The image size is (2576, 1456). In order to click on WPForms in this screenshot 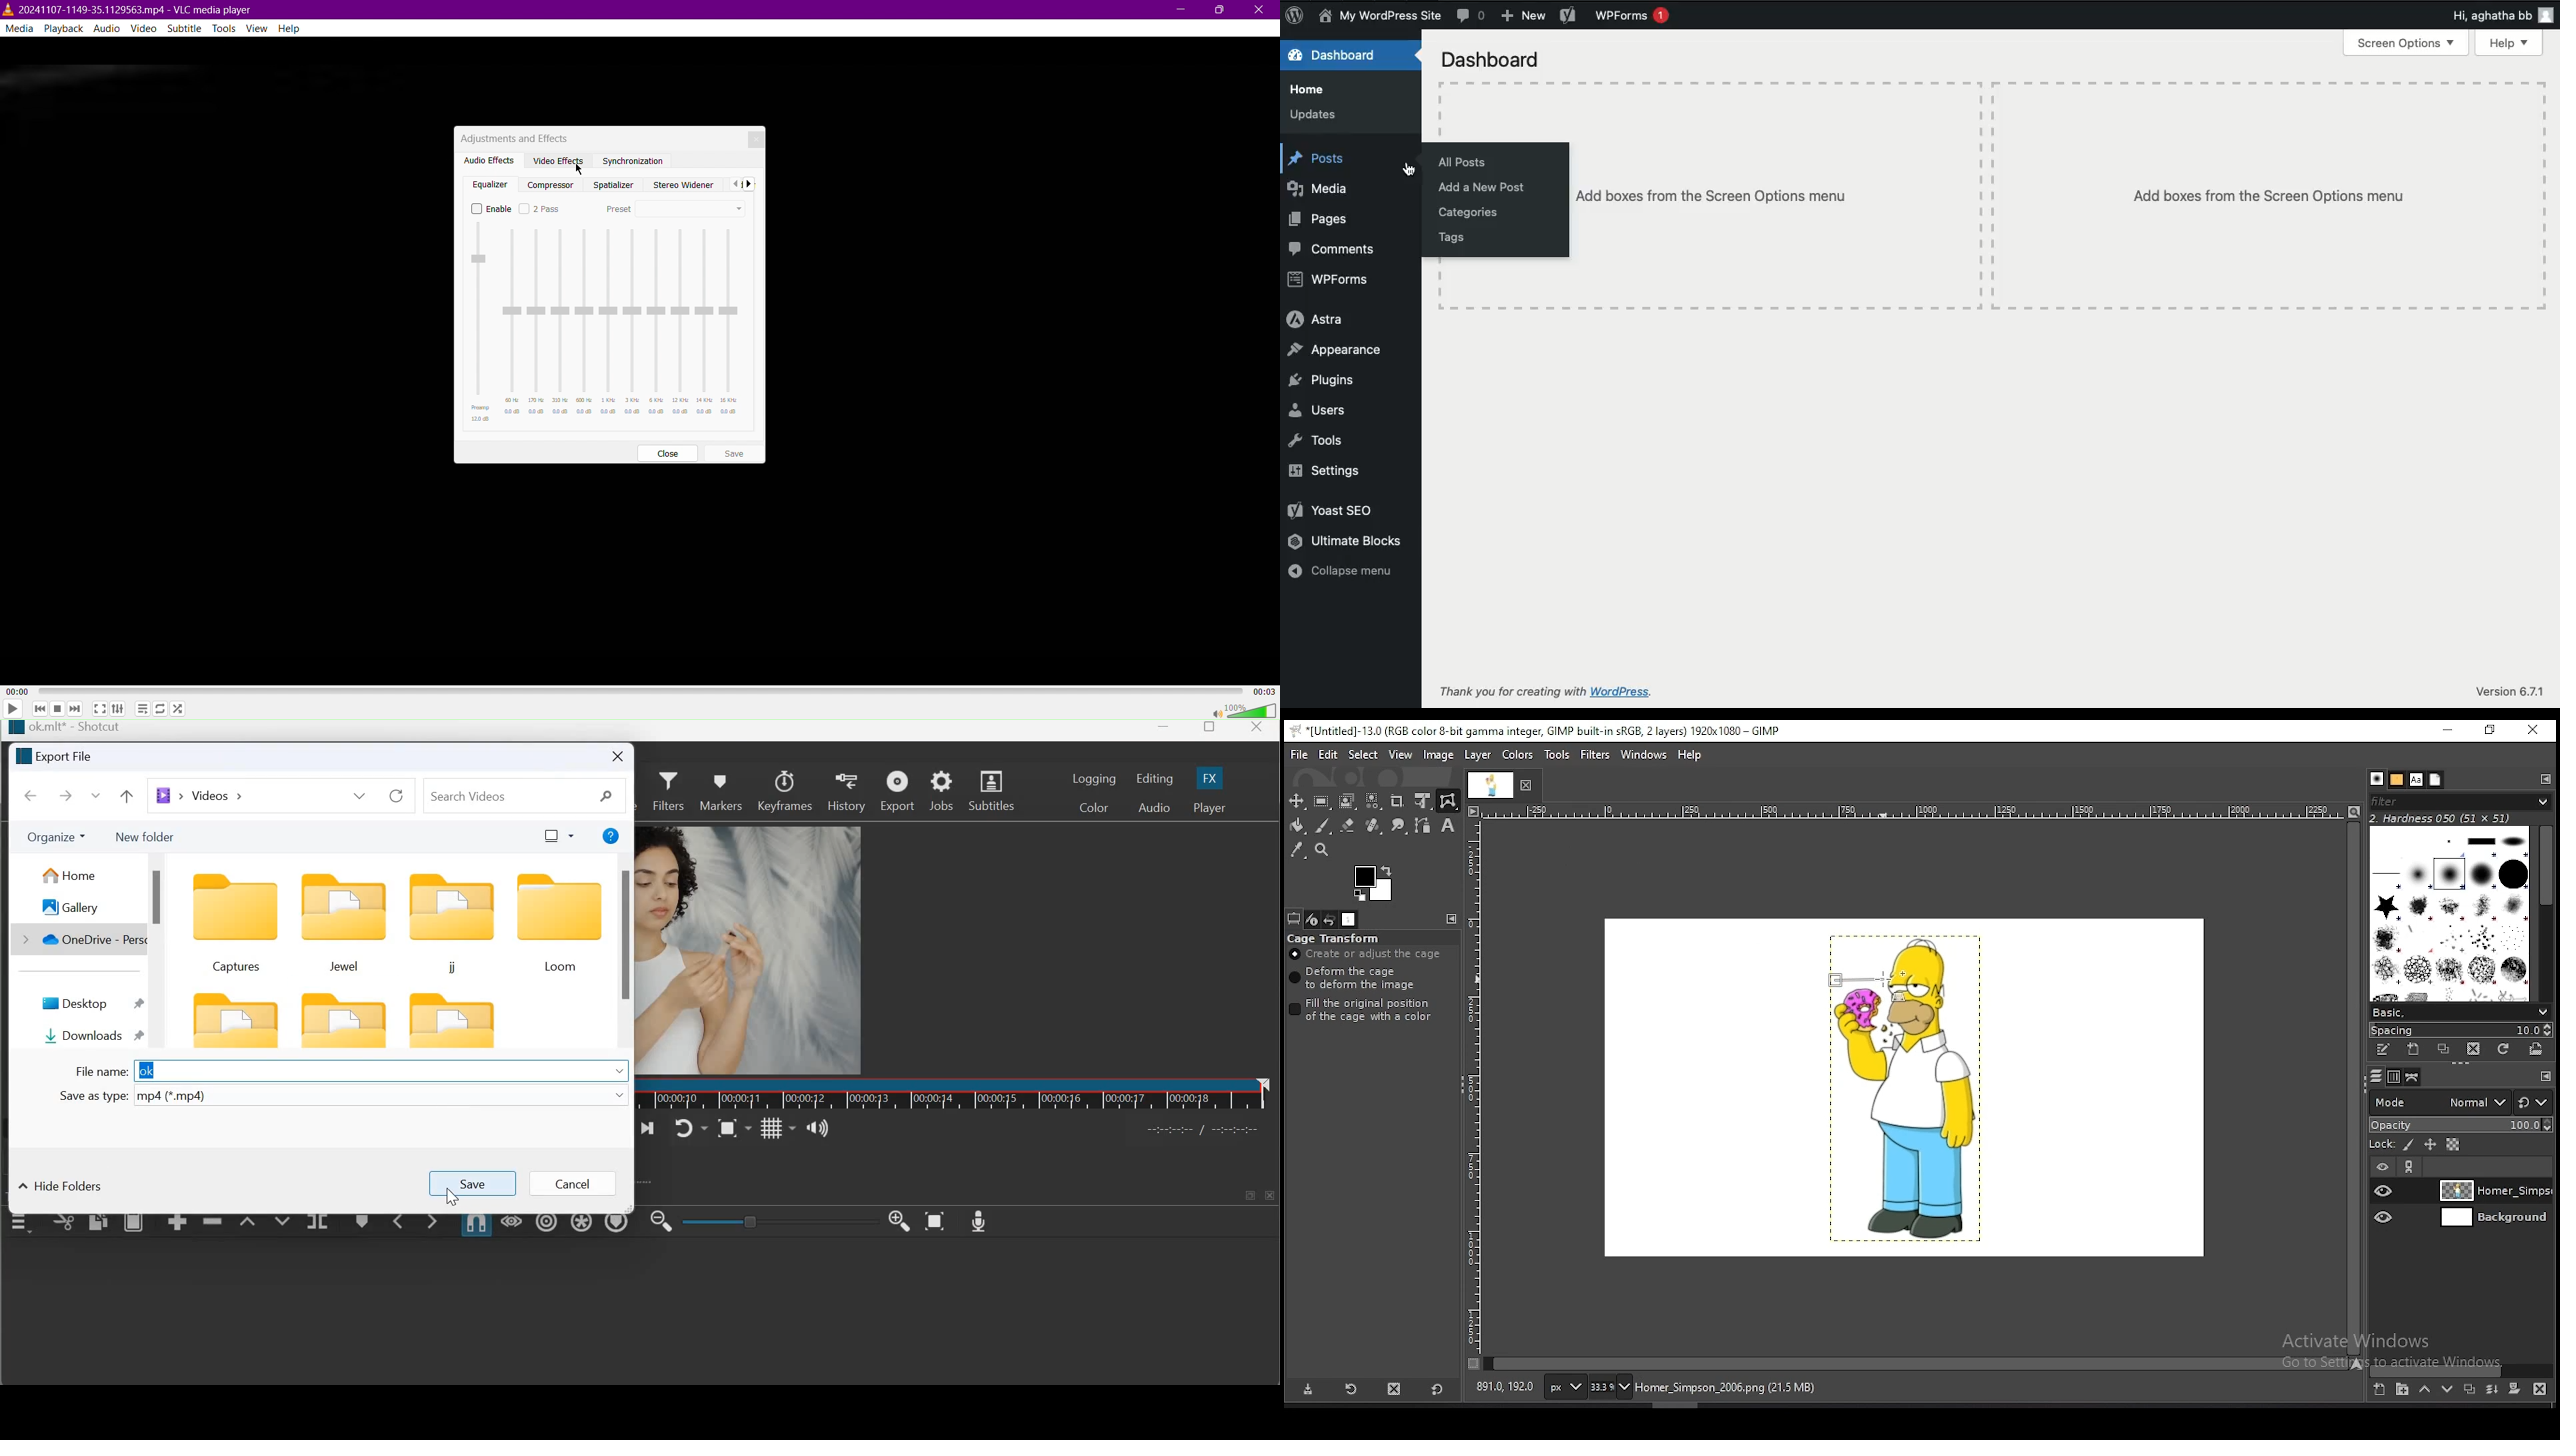, I will do `click(1632, 17)`.